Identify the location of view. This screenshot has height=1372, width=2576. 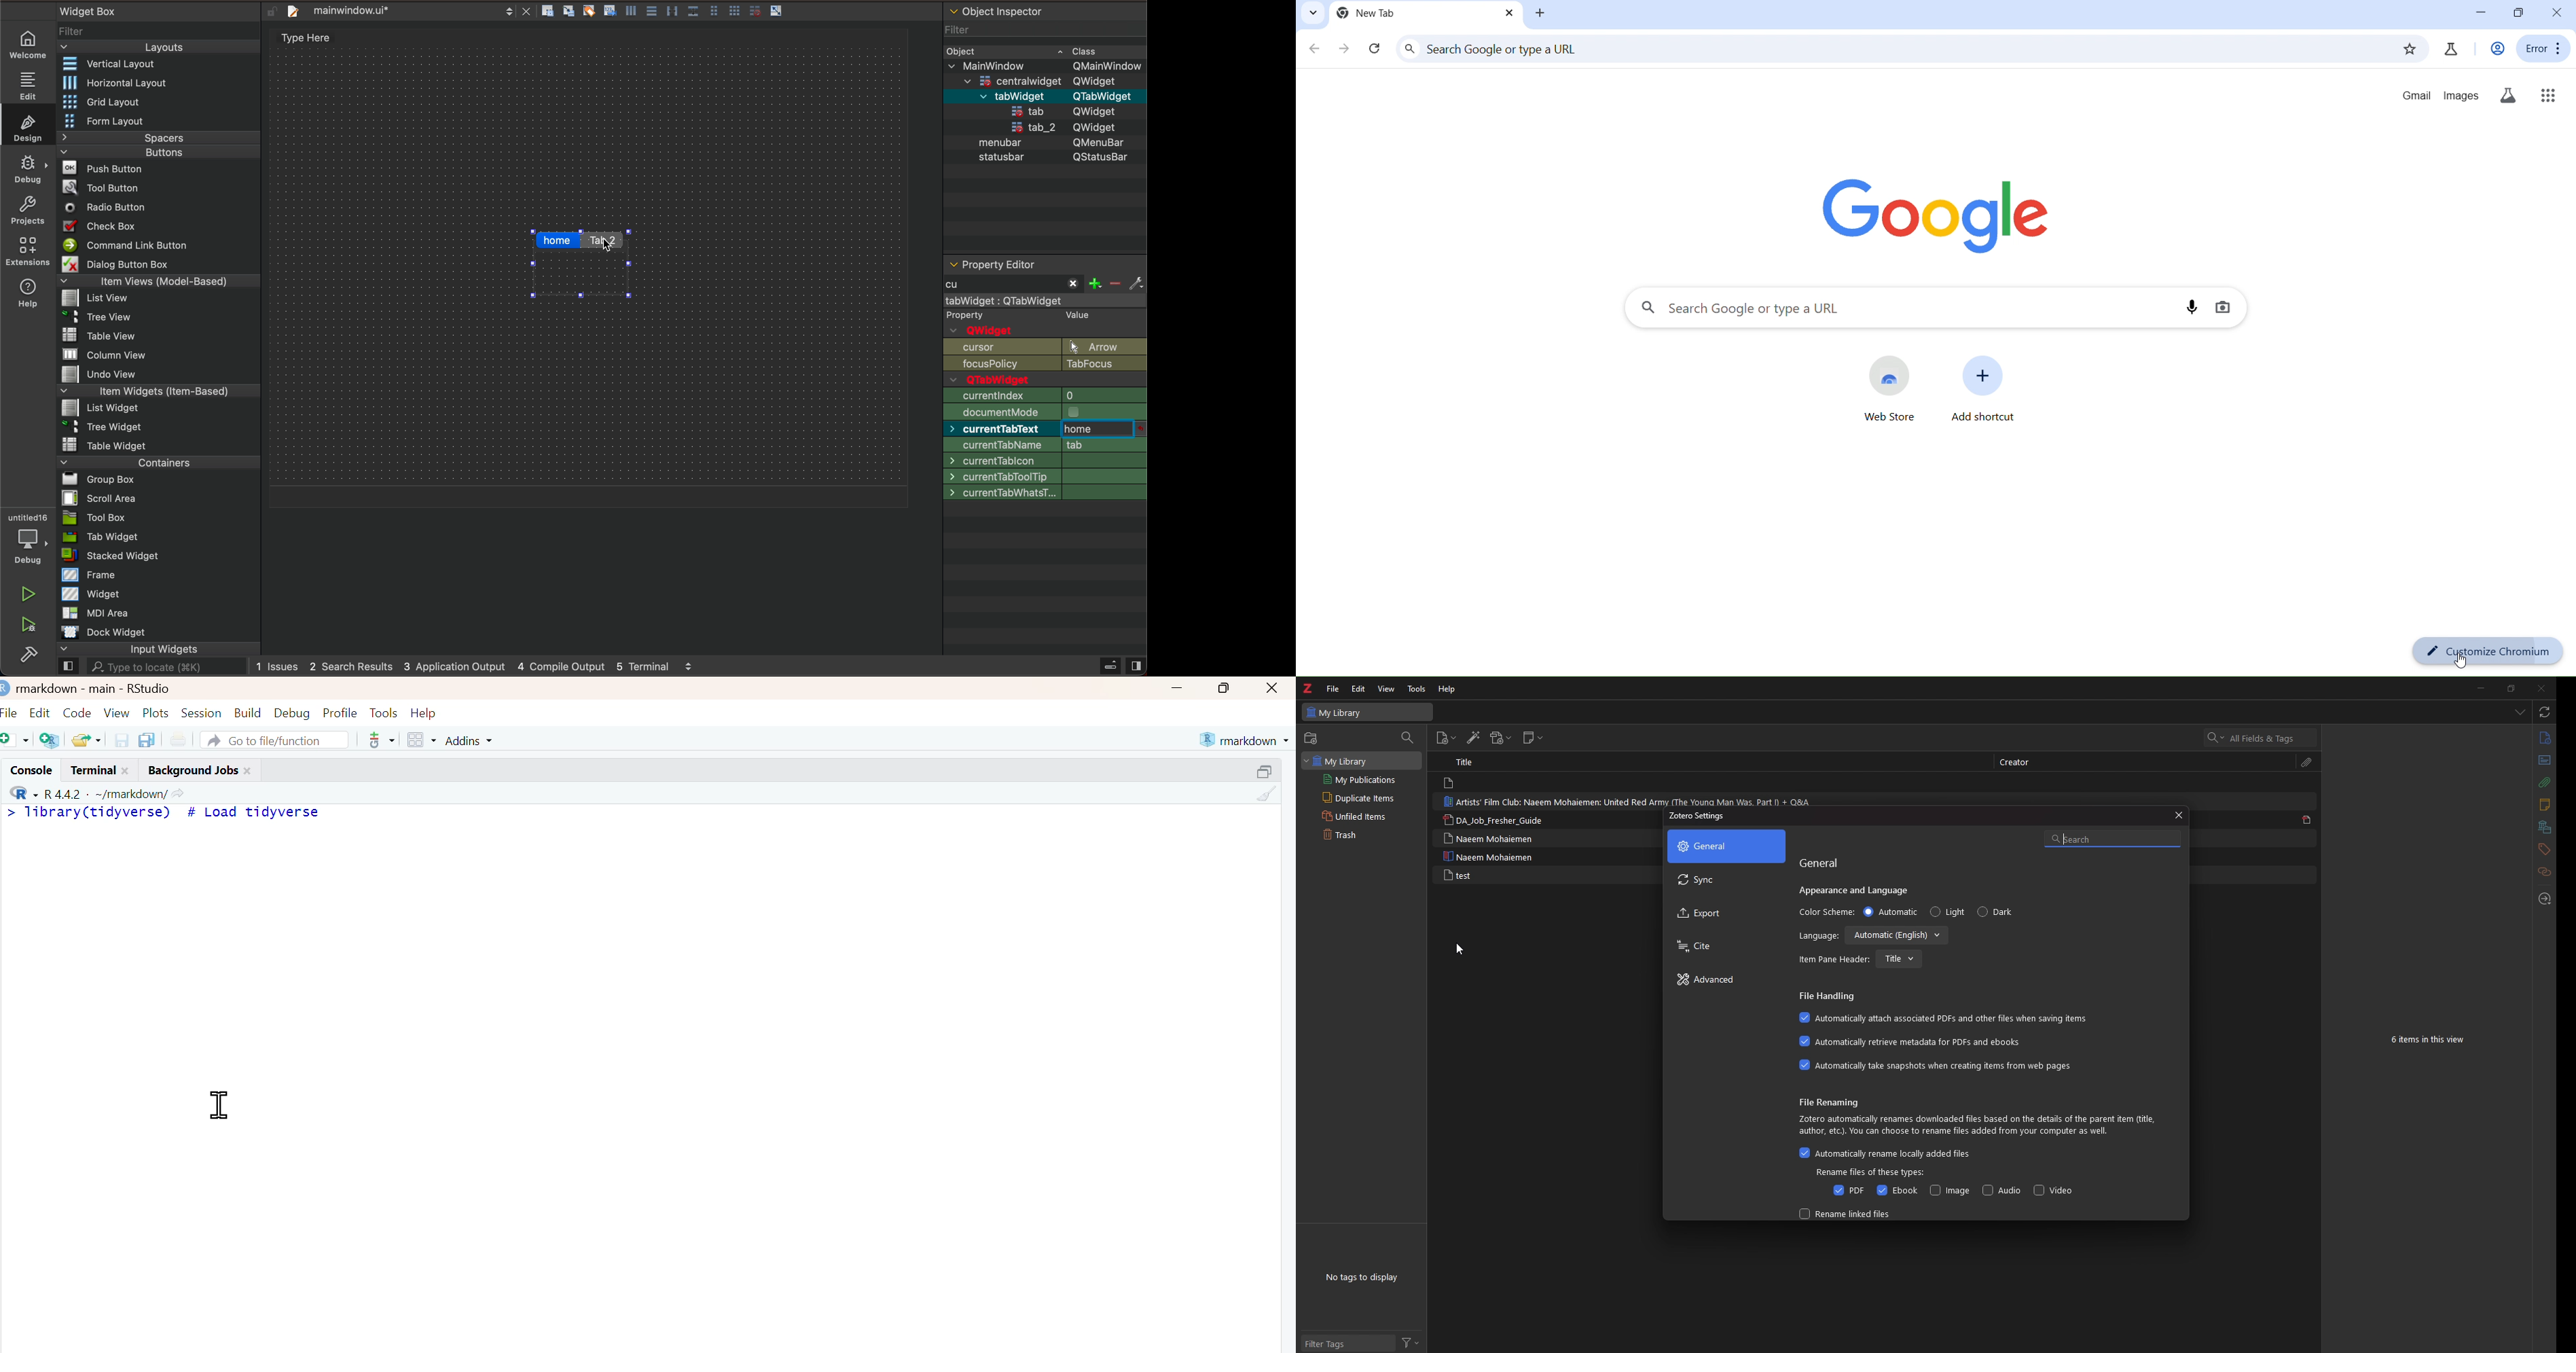
(1388, 689).